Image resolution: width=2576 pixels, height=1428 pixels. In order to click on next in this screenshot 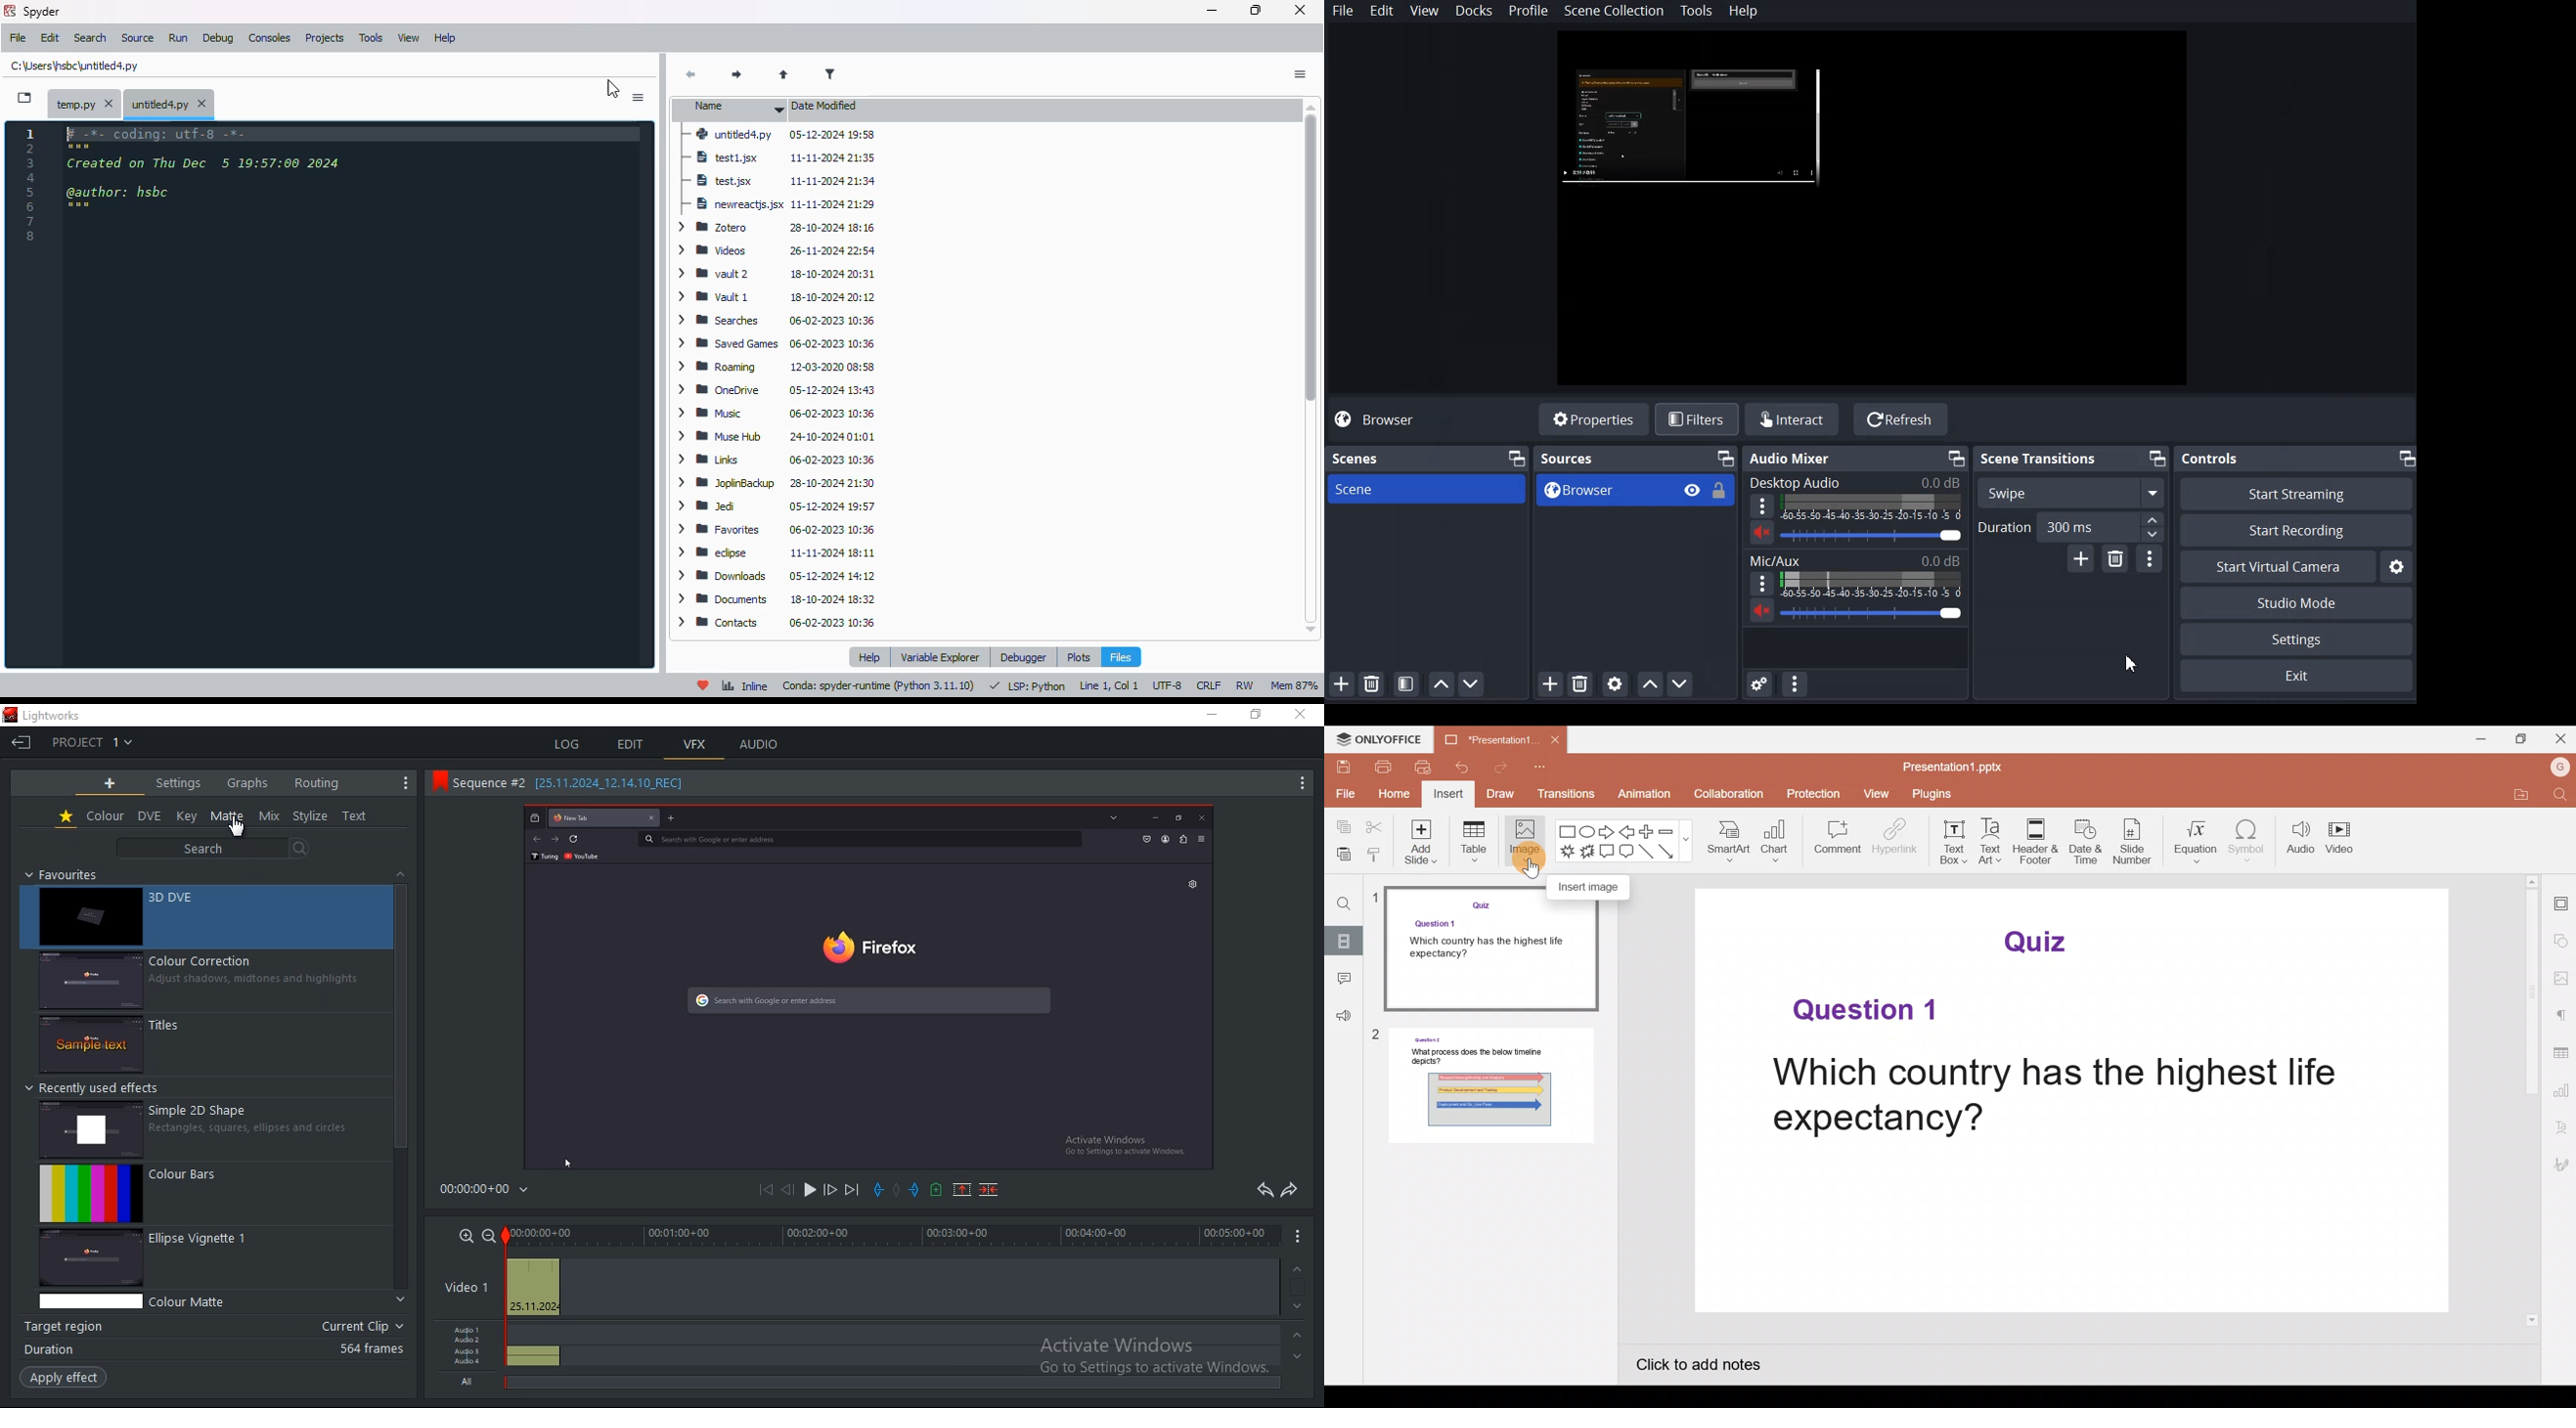, I will do `click(737, 76)`.